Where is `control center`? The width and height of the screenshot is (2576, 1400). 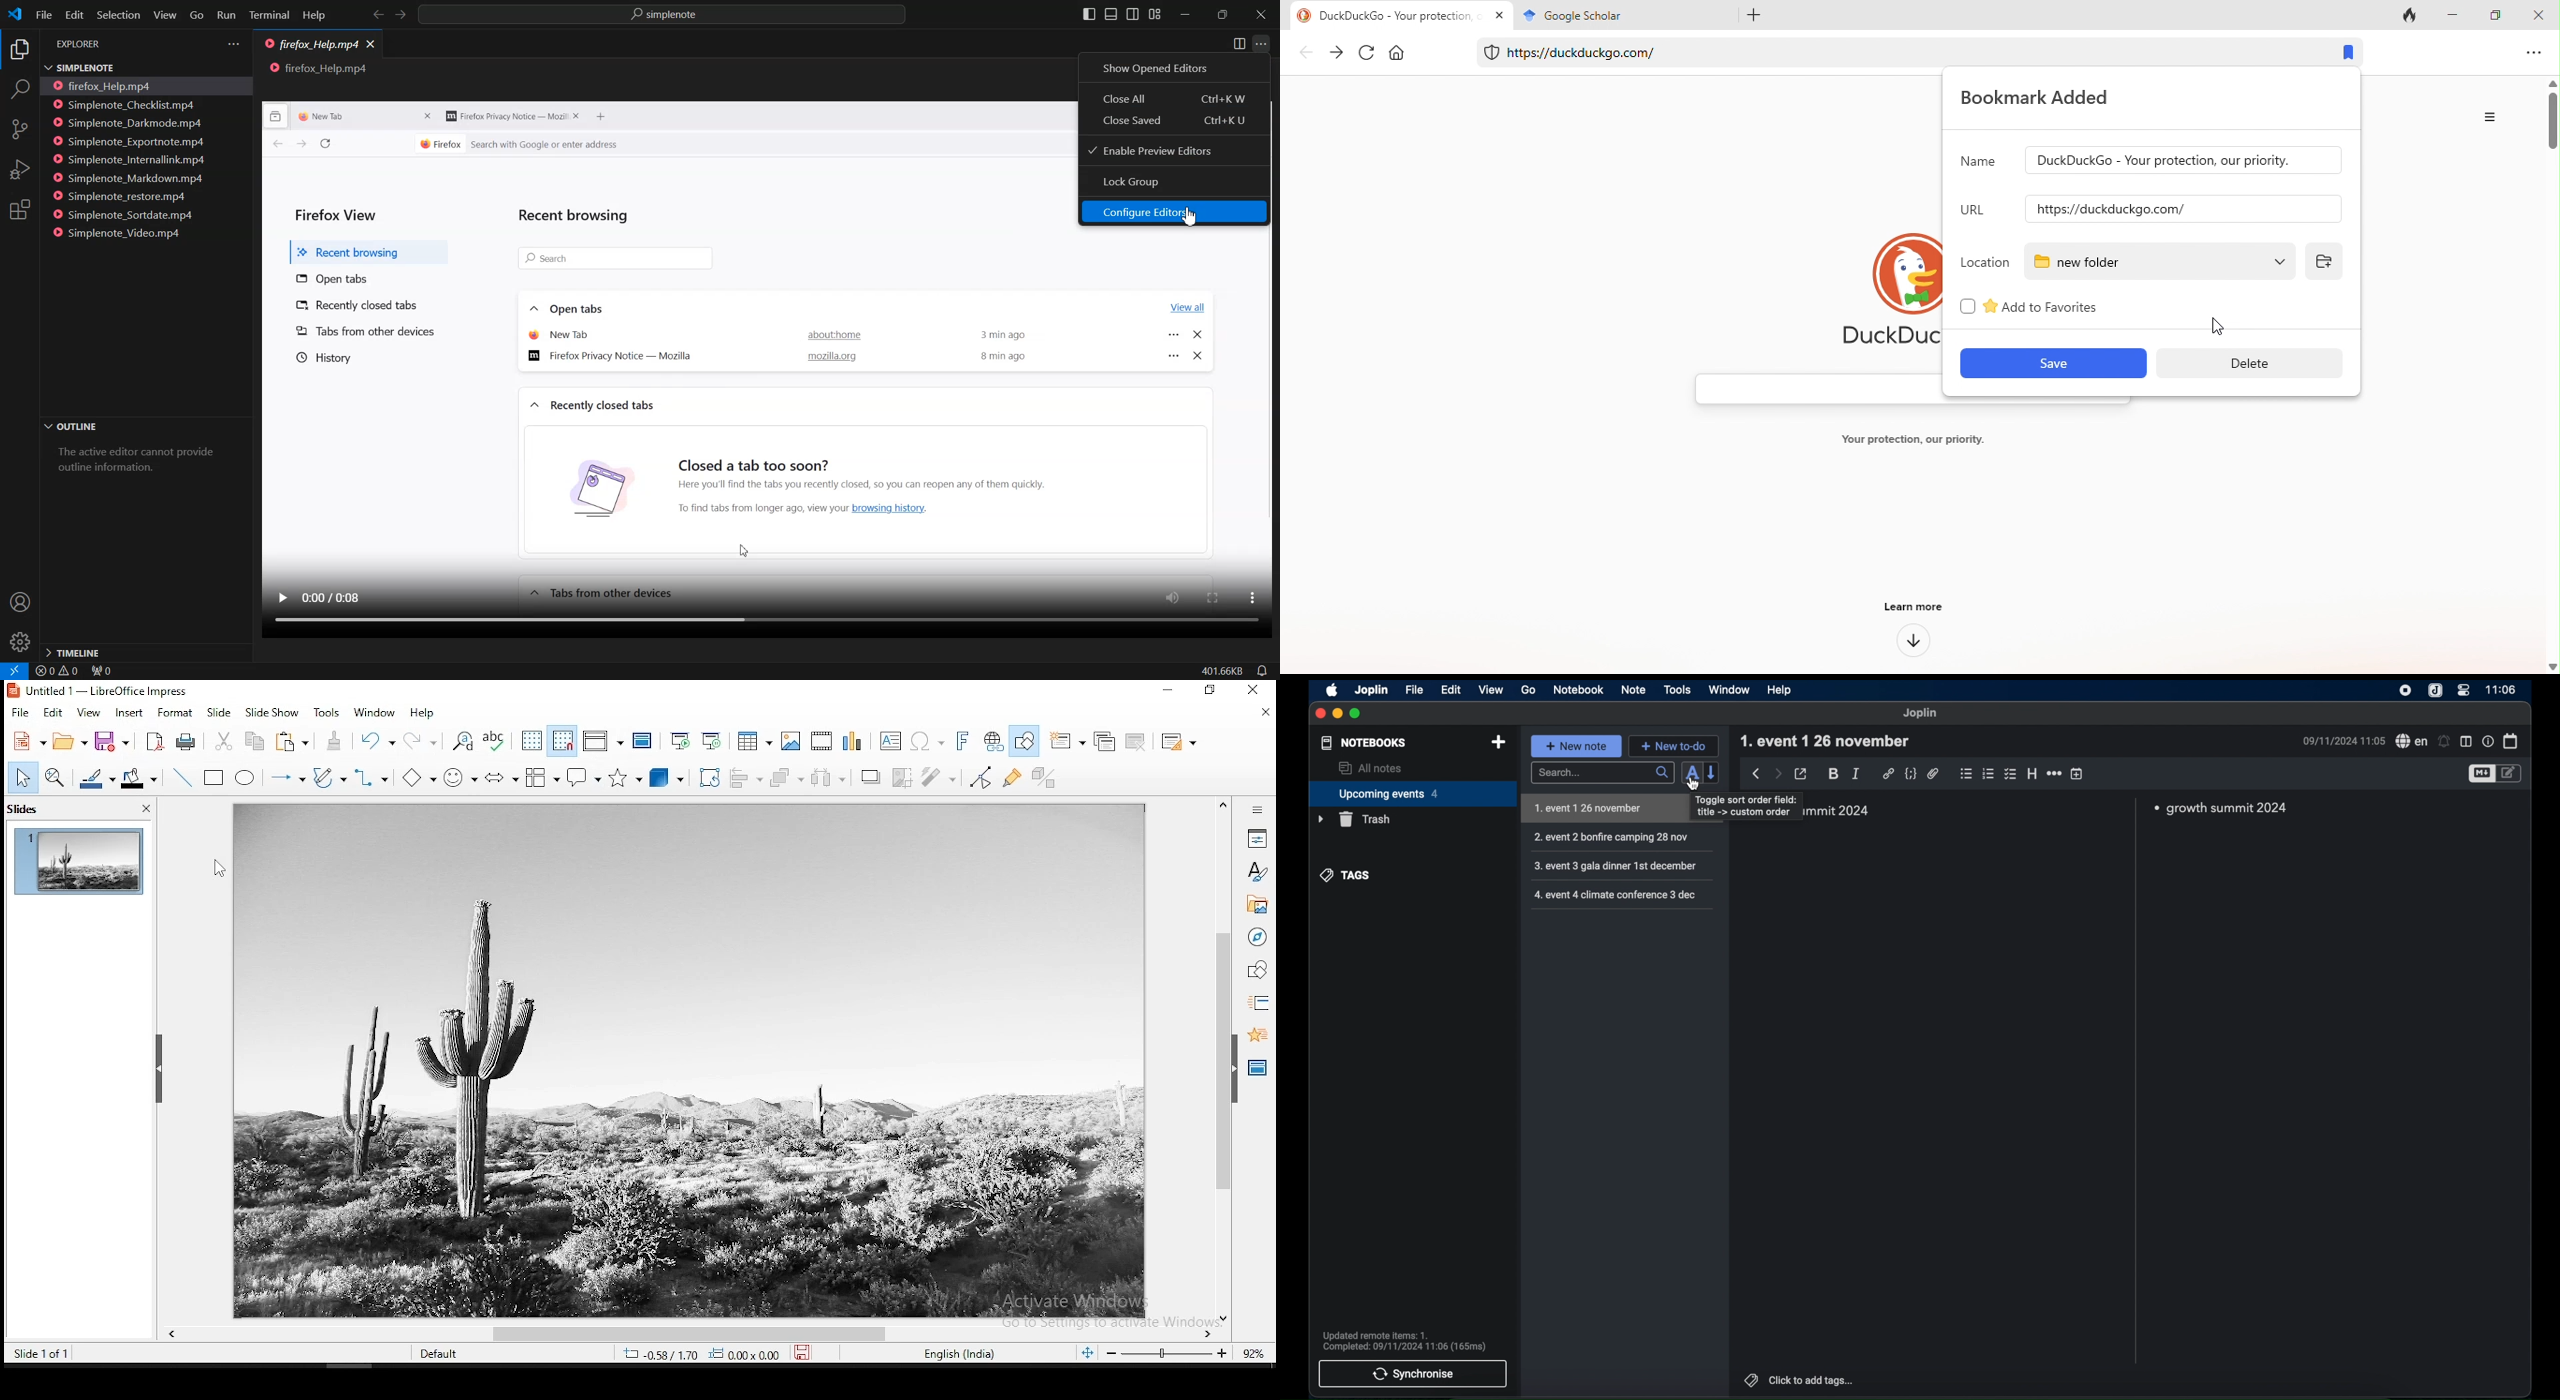
control center is located at coordinates (2463, 690).